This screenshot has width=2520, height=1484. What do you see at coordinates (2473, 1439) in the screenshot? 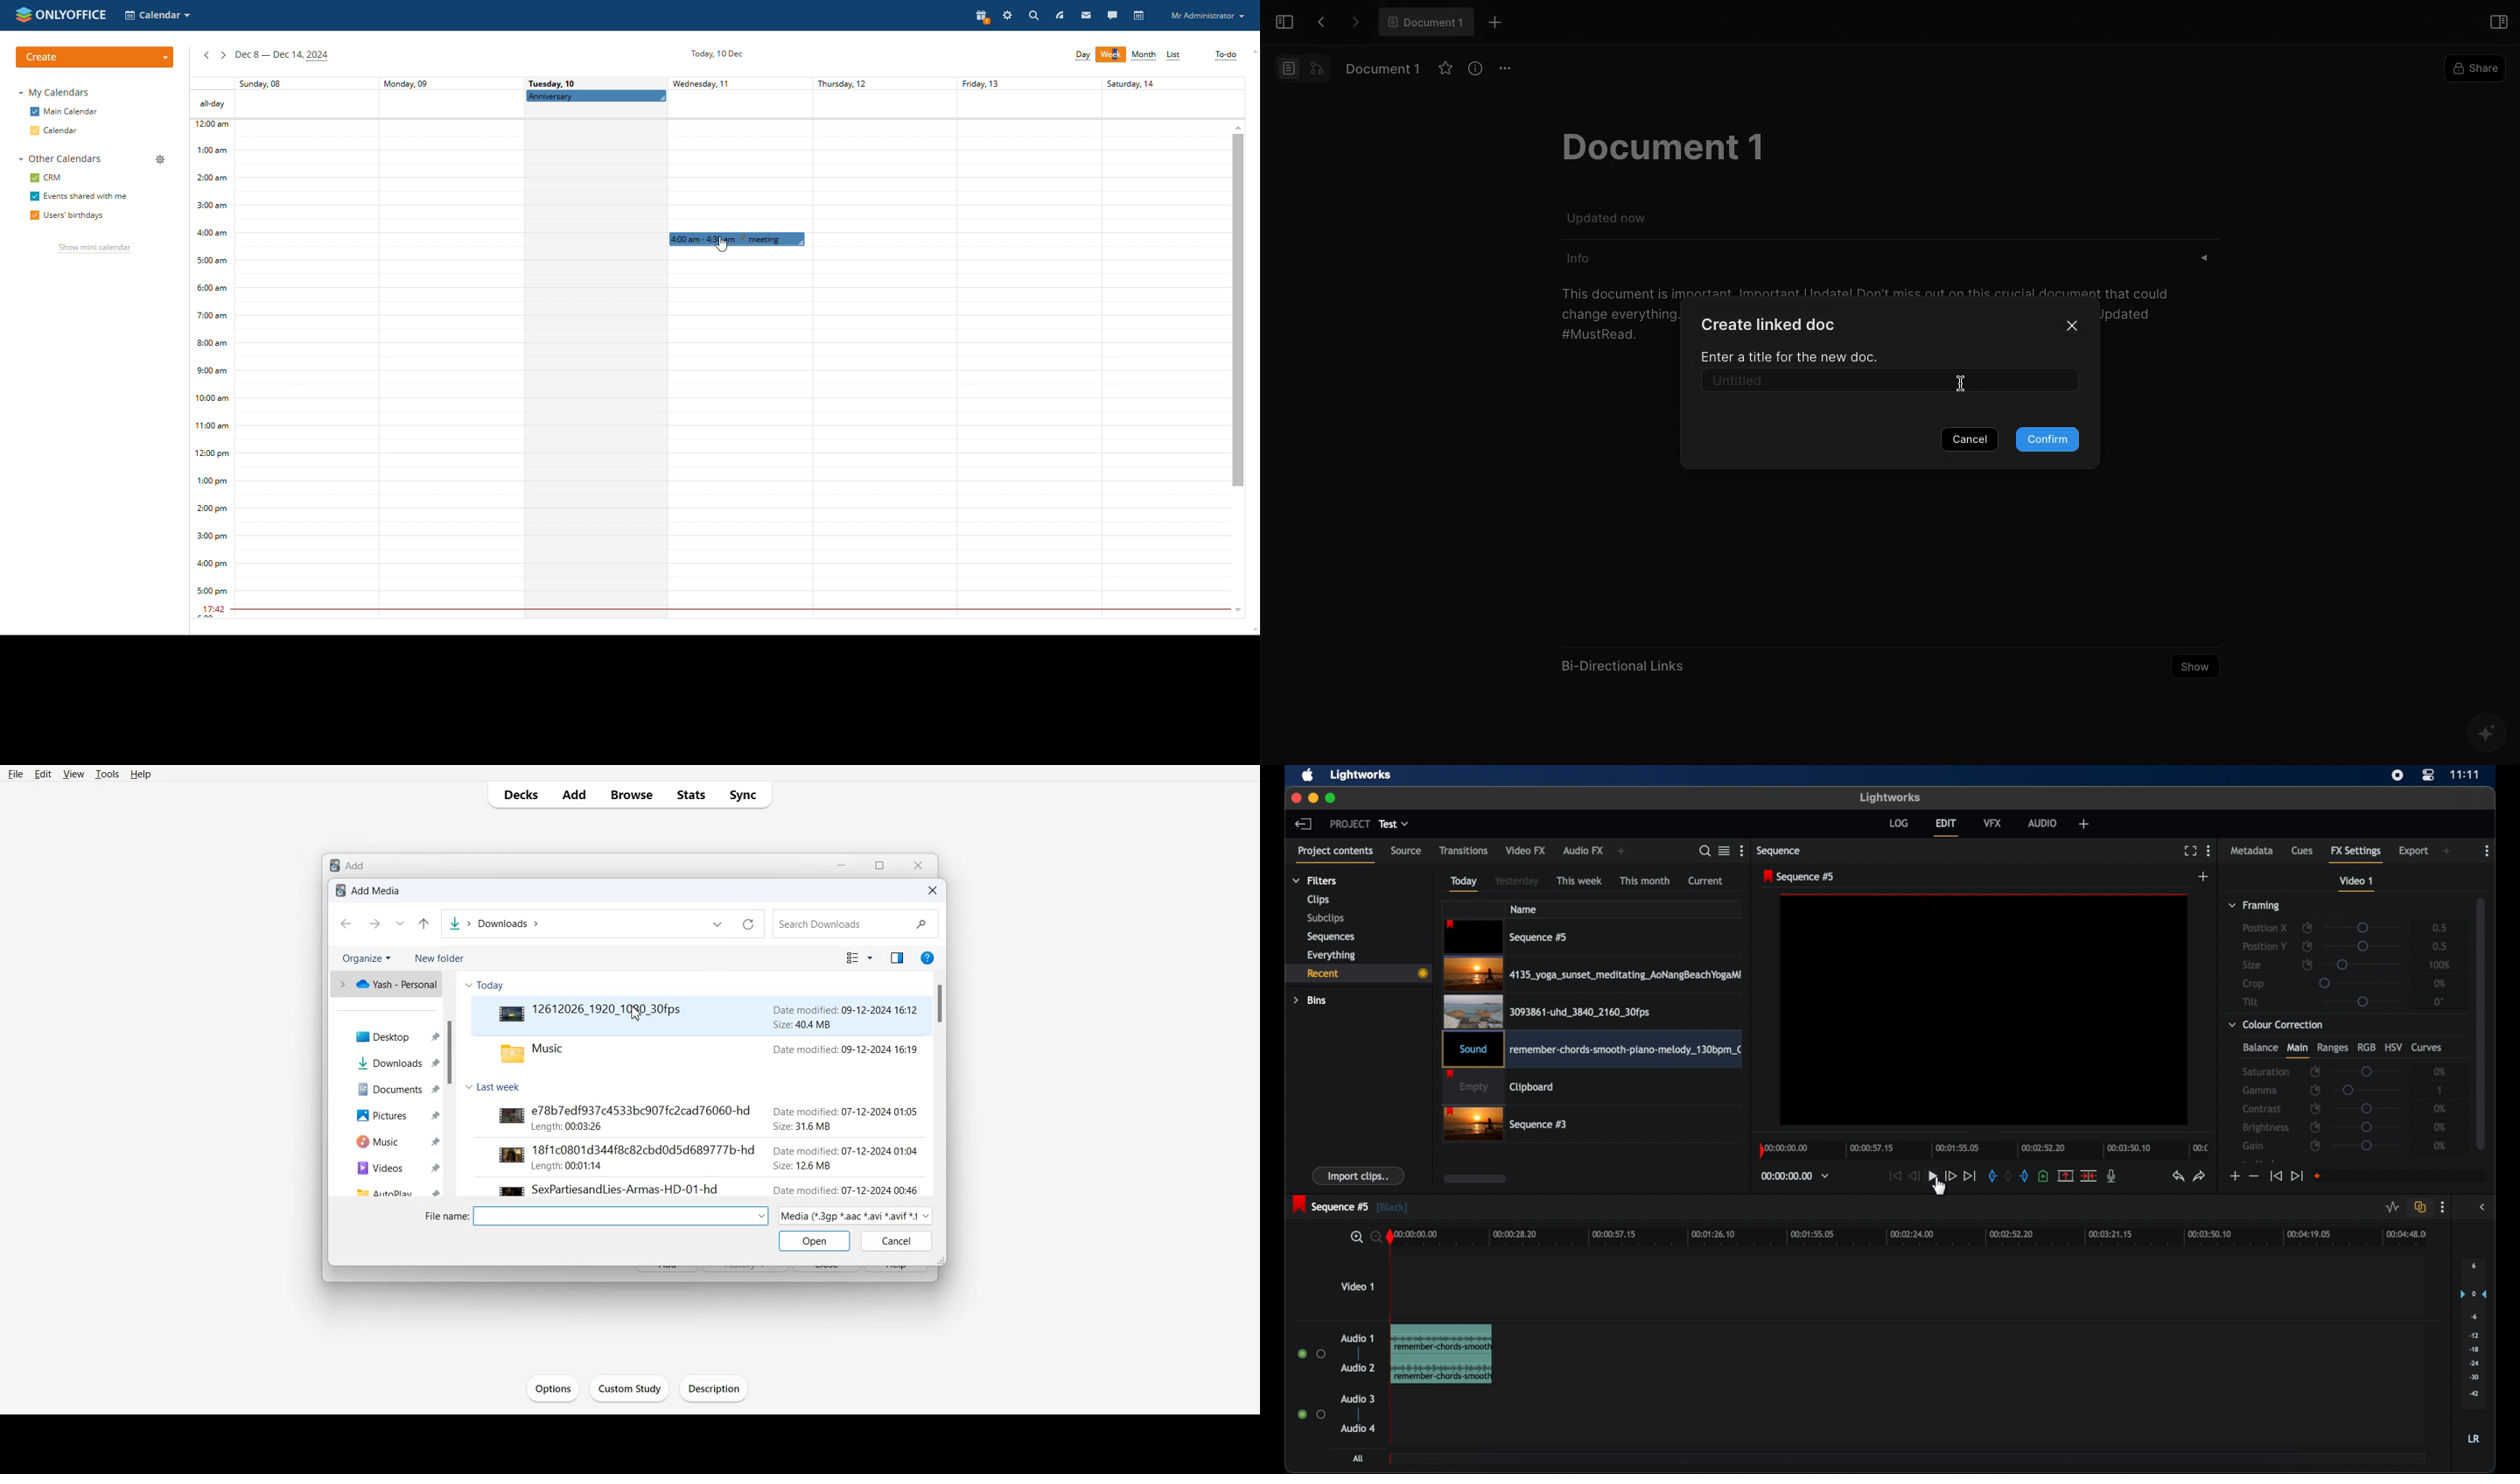
I see `LR` at bounding box center [2473, 1439].